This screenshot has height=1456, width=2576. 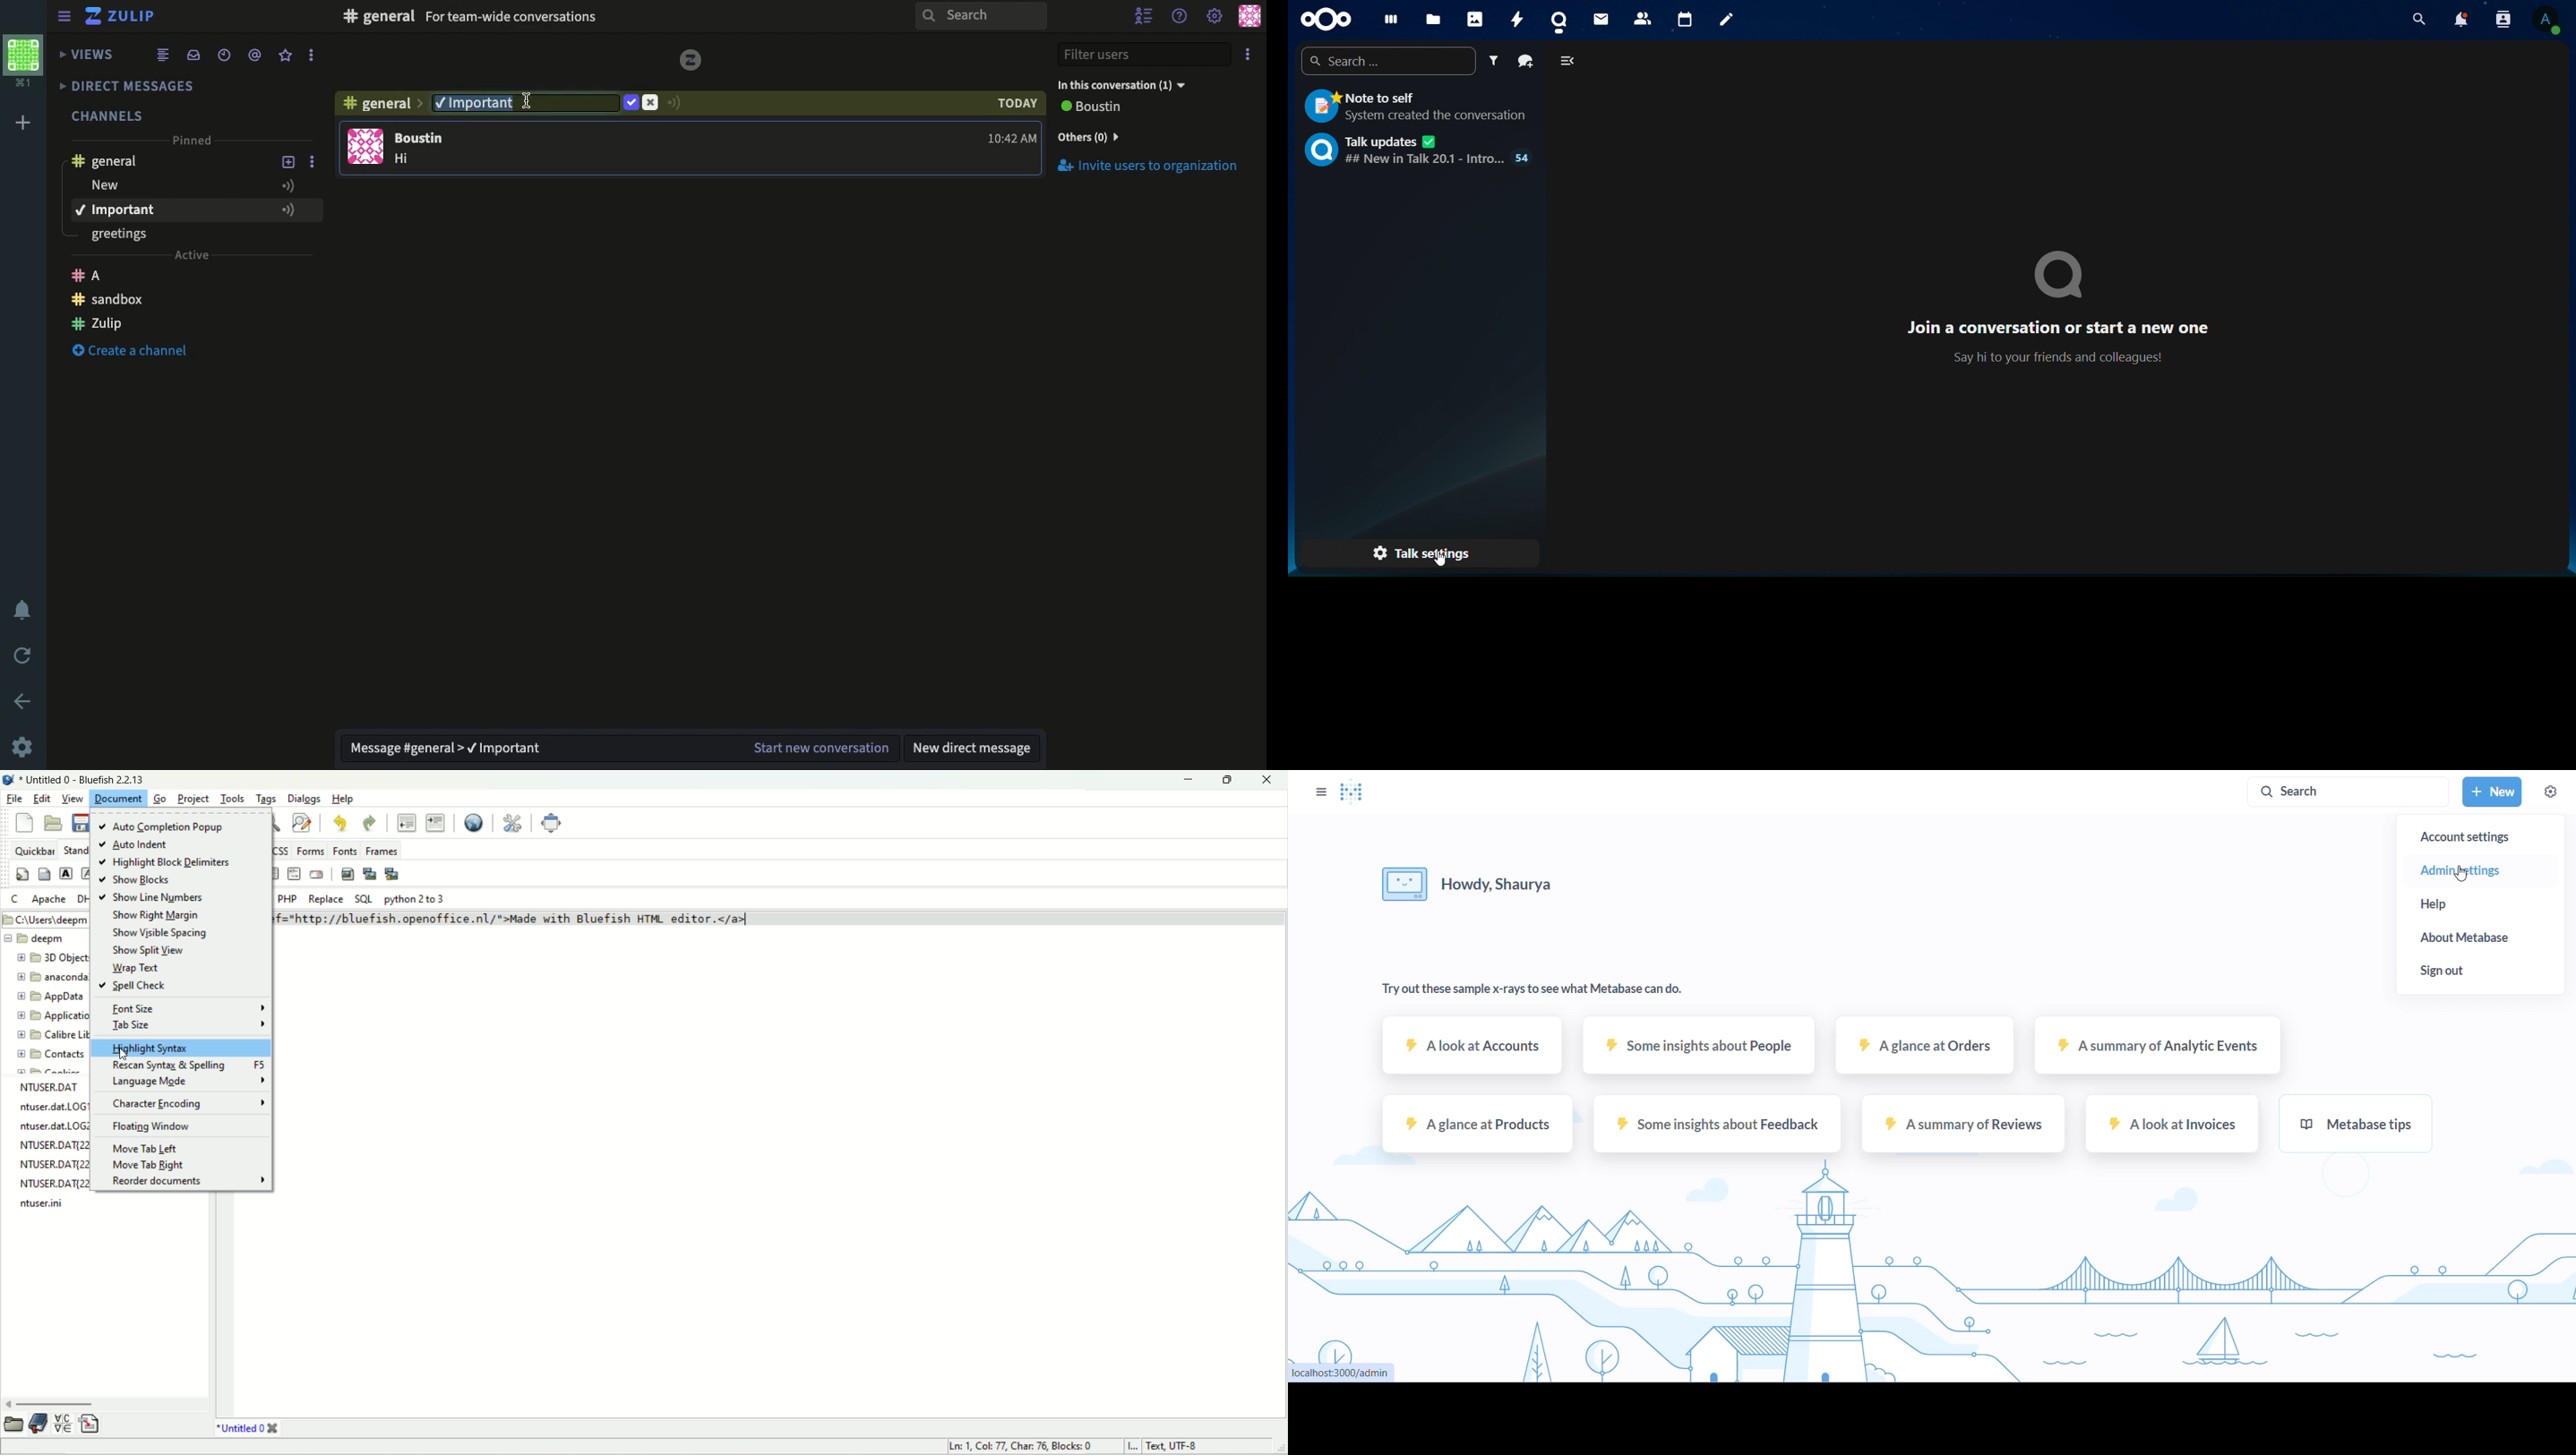 What do you see at coordinates (88, 52) in the screenshot?
I see `Views` at bounding box center [88, 52].